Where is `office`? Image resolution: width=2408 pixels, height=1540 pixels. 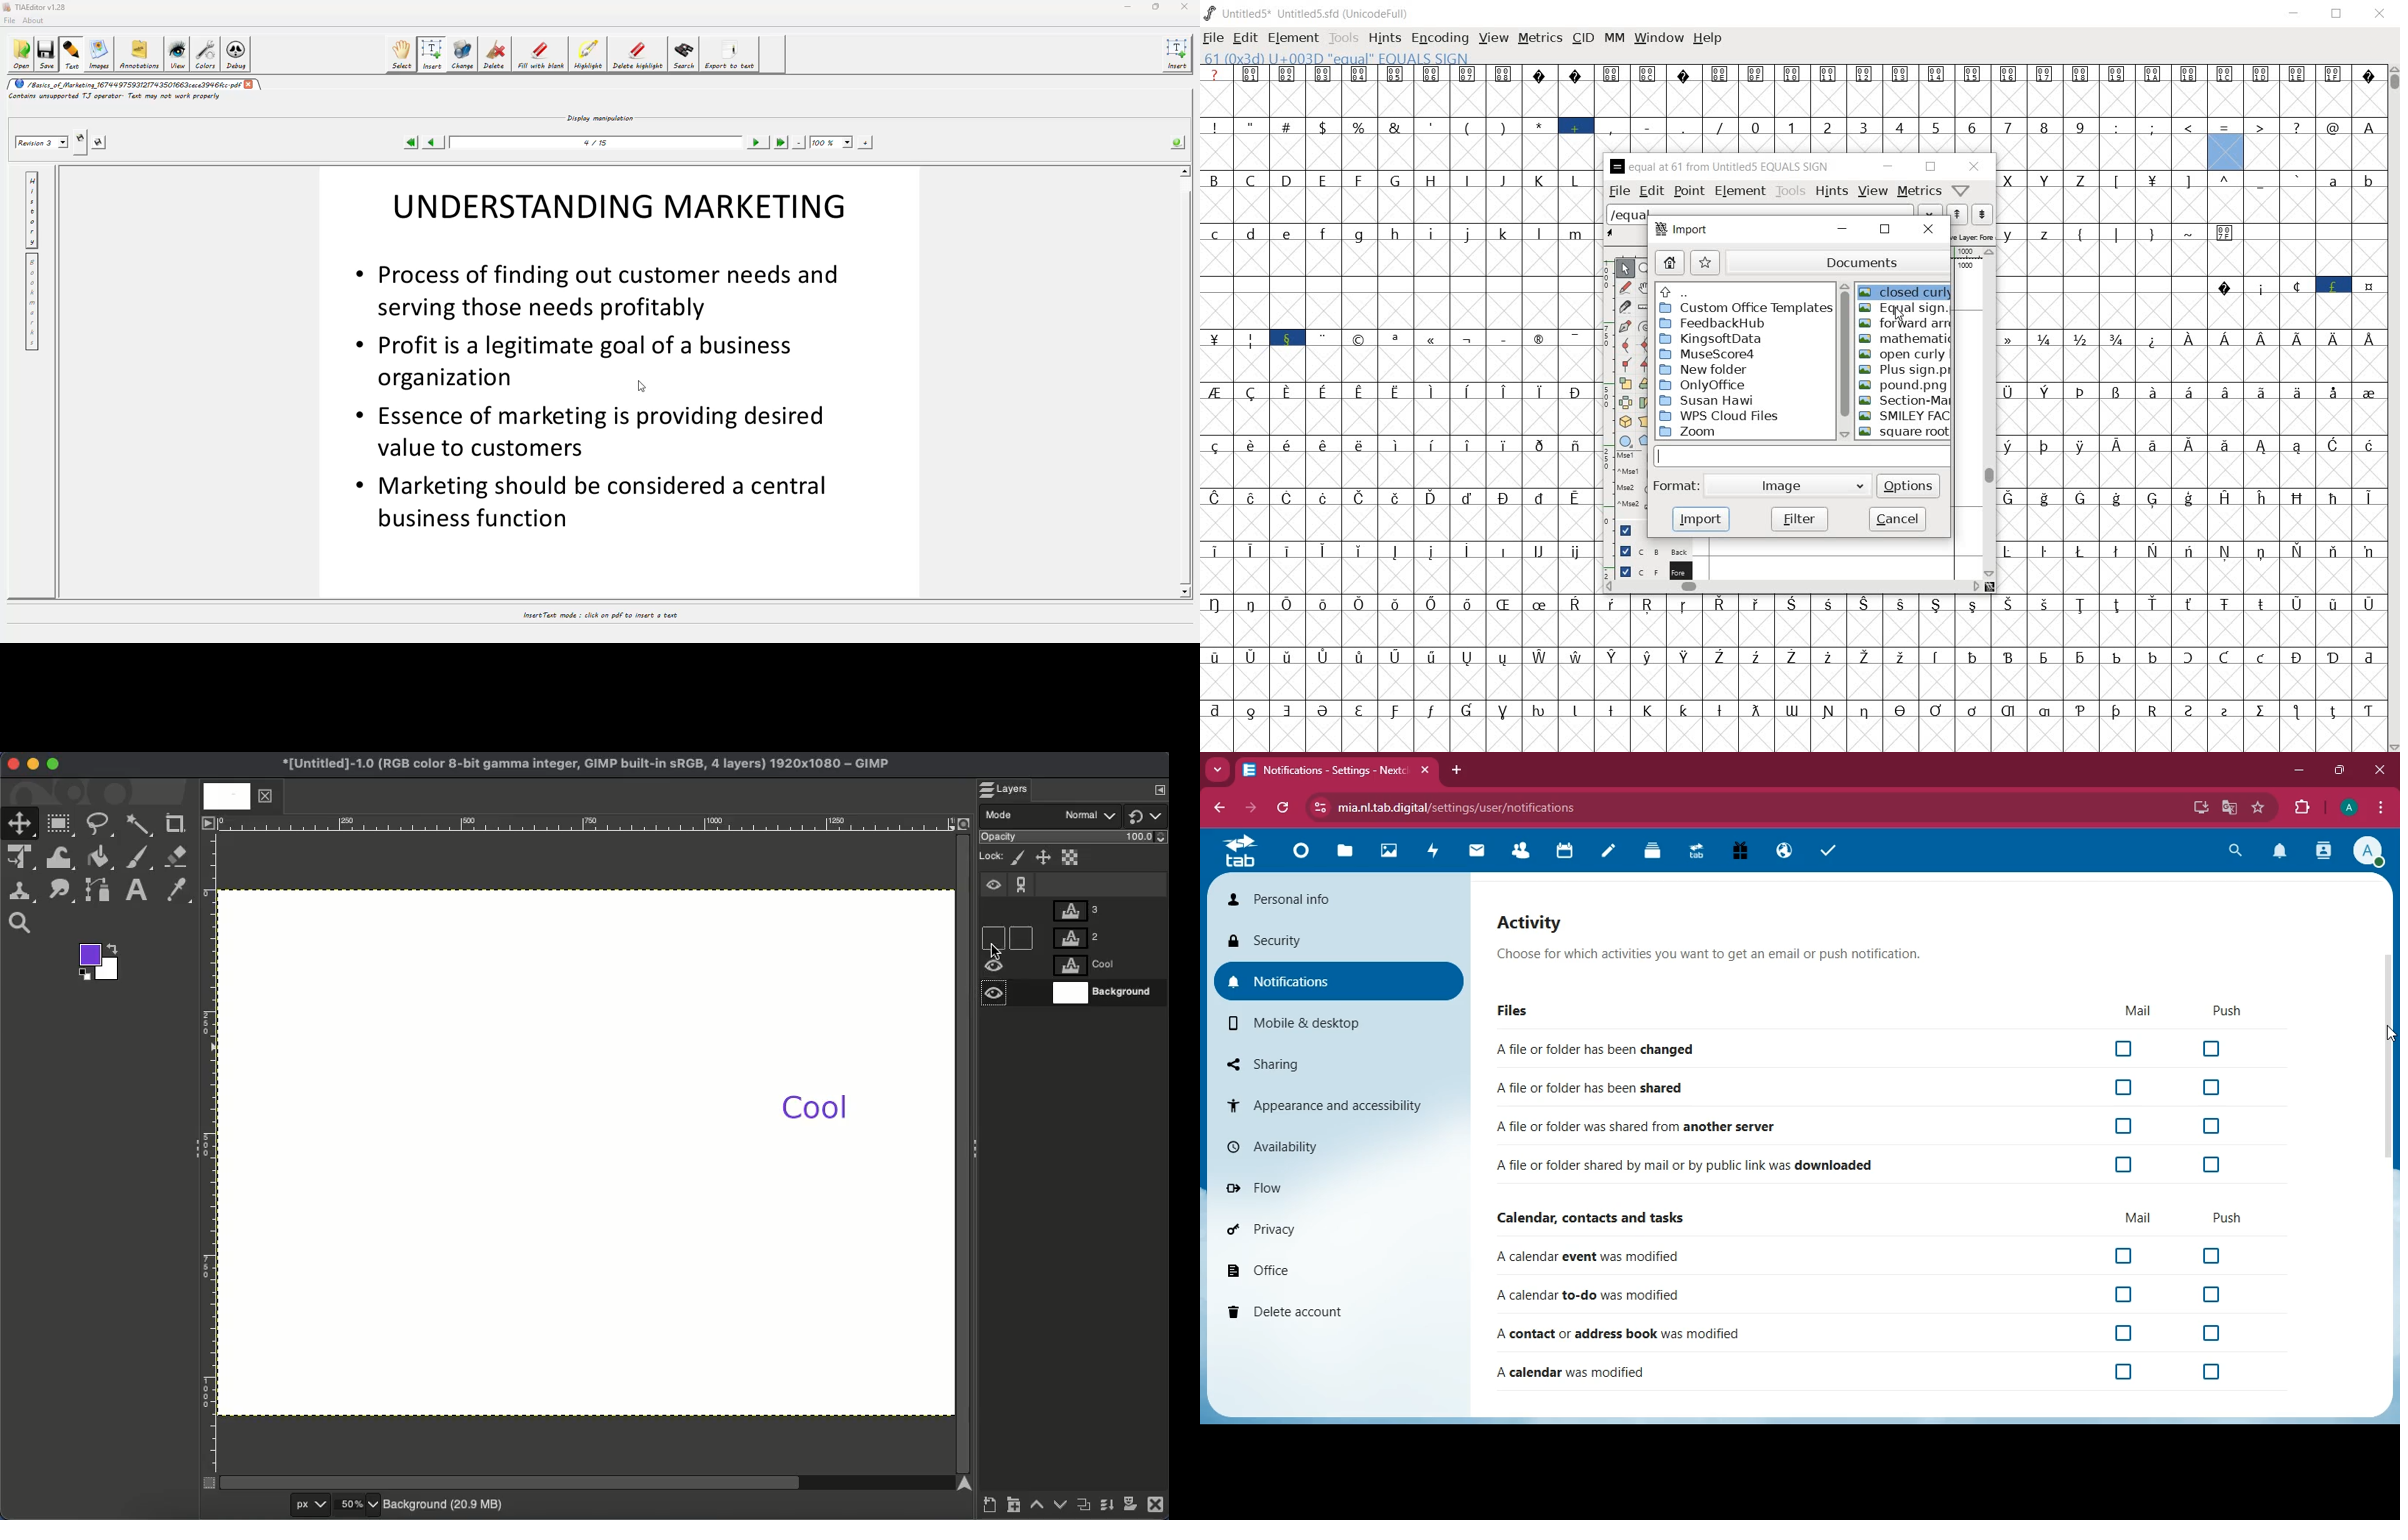 office is located at coordinates (1338, 1269).